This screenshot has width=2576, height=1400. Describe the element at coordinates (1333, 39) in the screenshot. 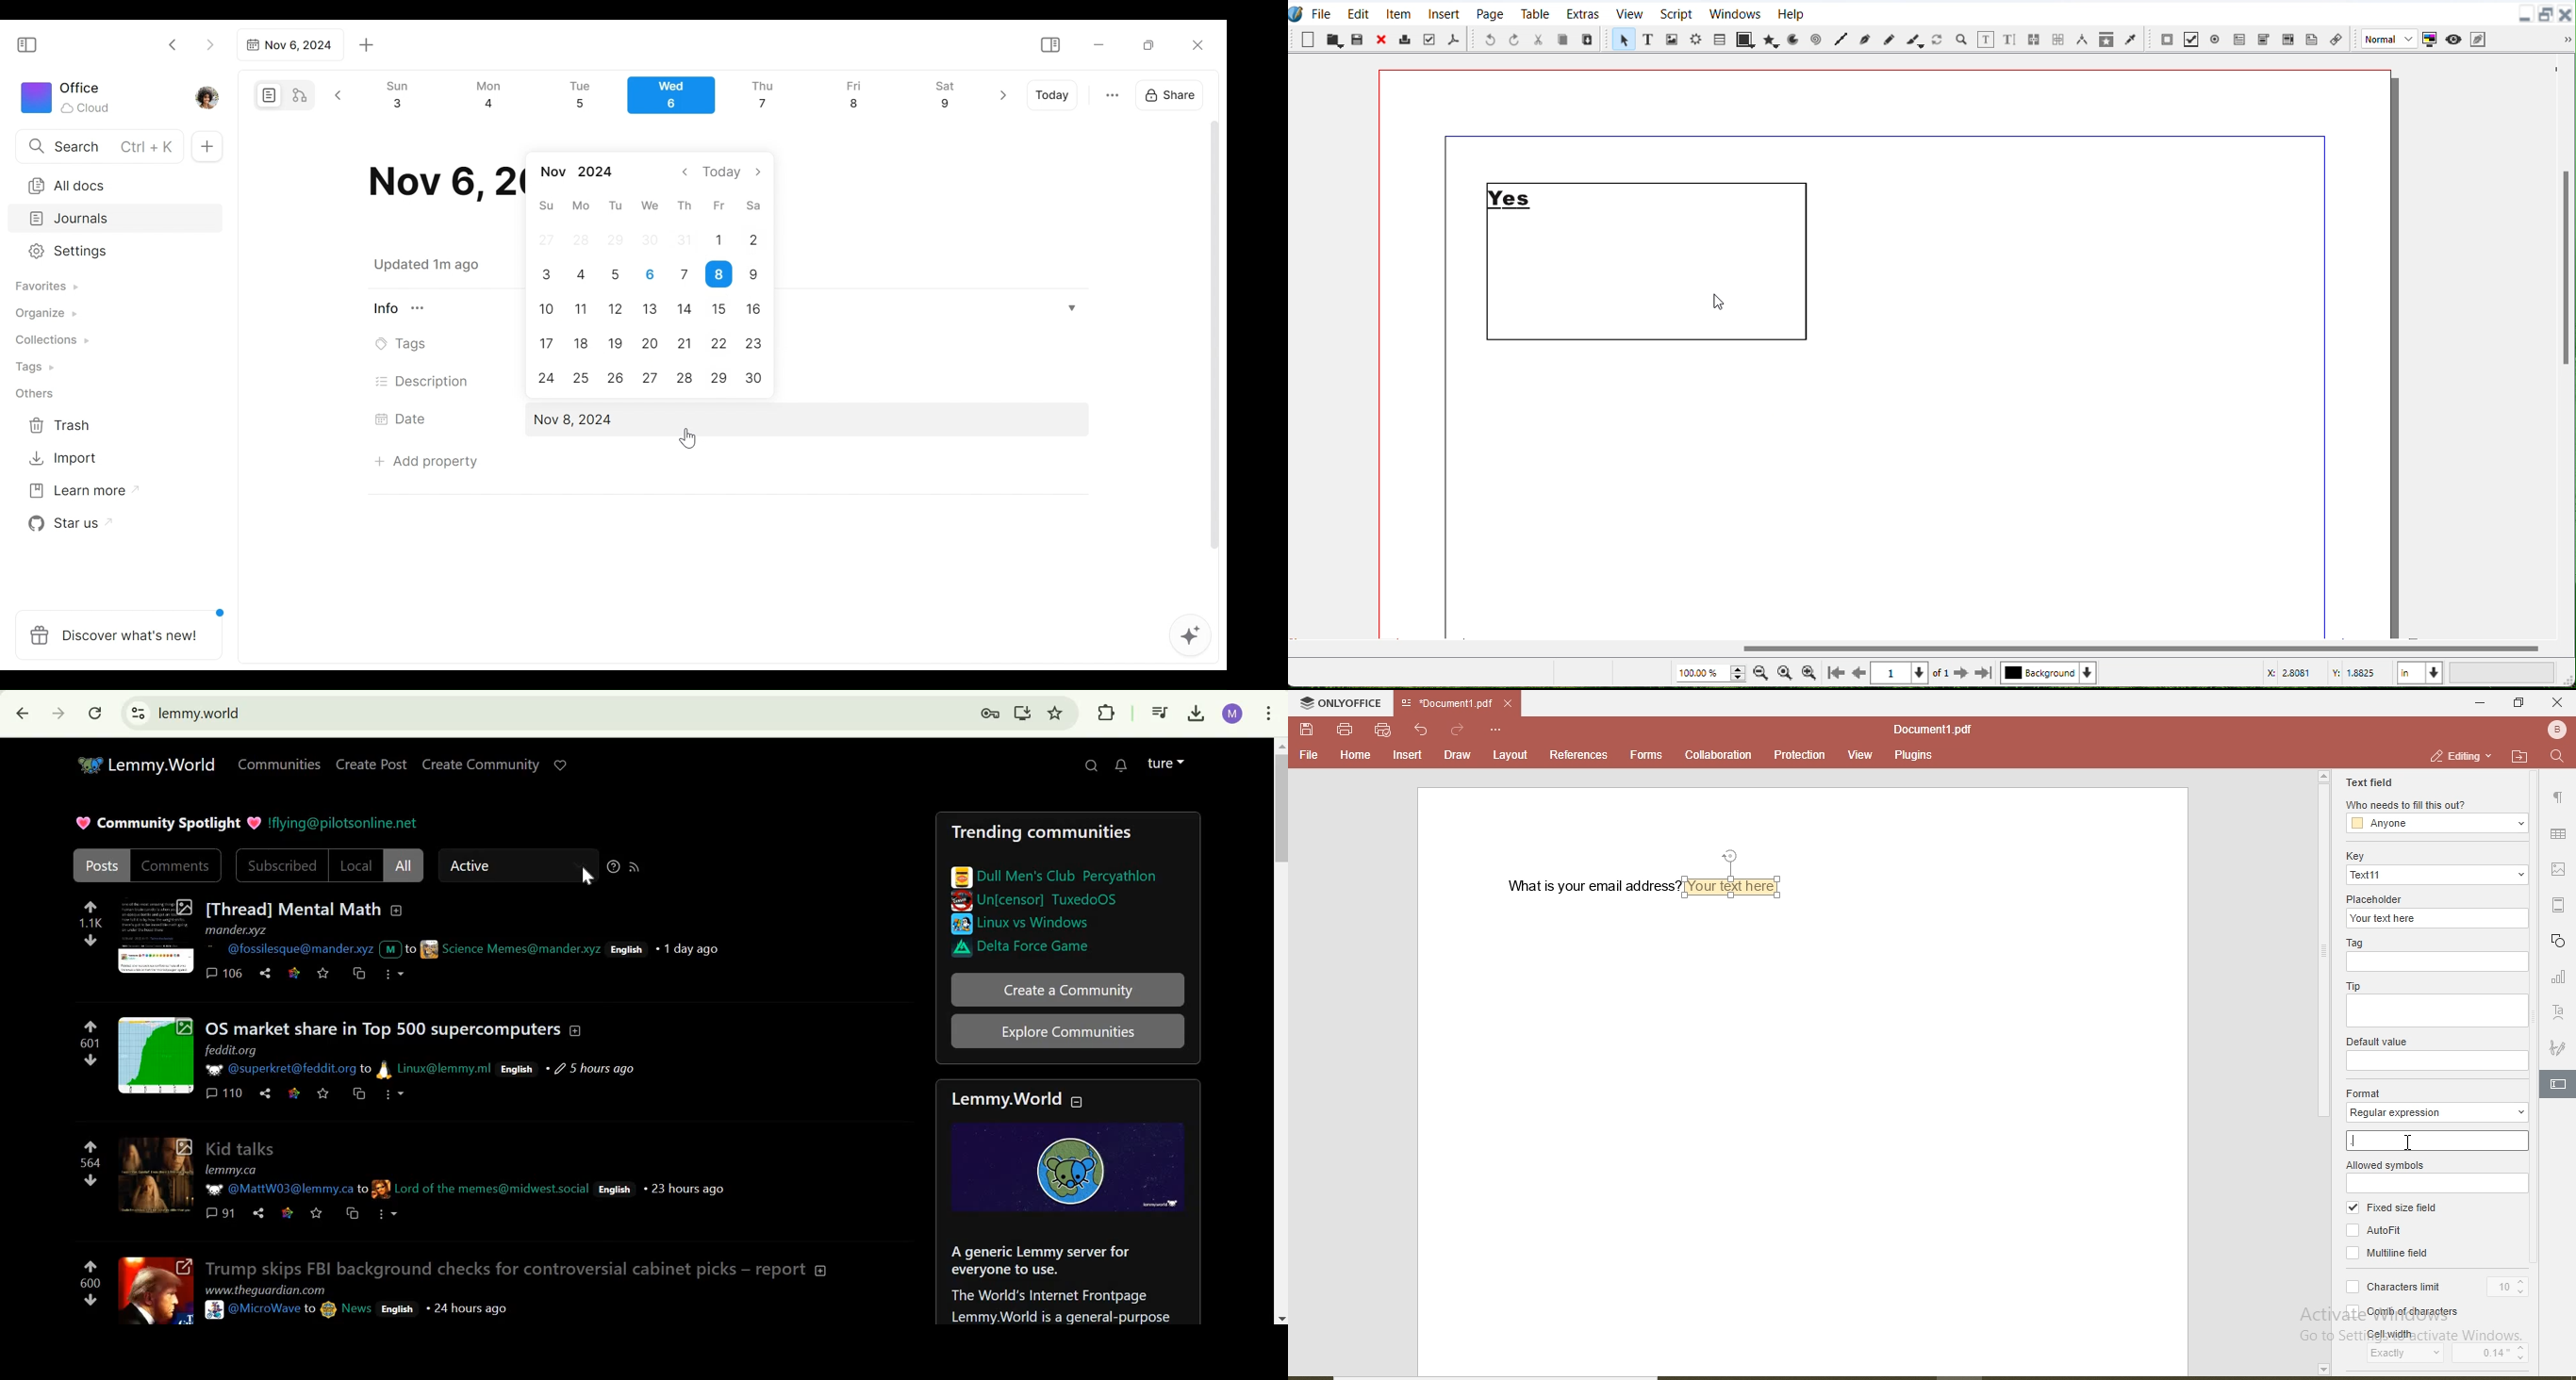

I see `Open` at that location.